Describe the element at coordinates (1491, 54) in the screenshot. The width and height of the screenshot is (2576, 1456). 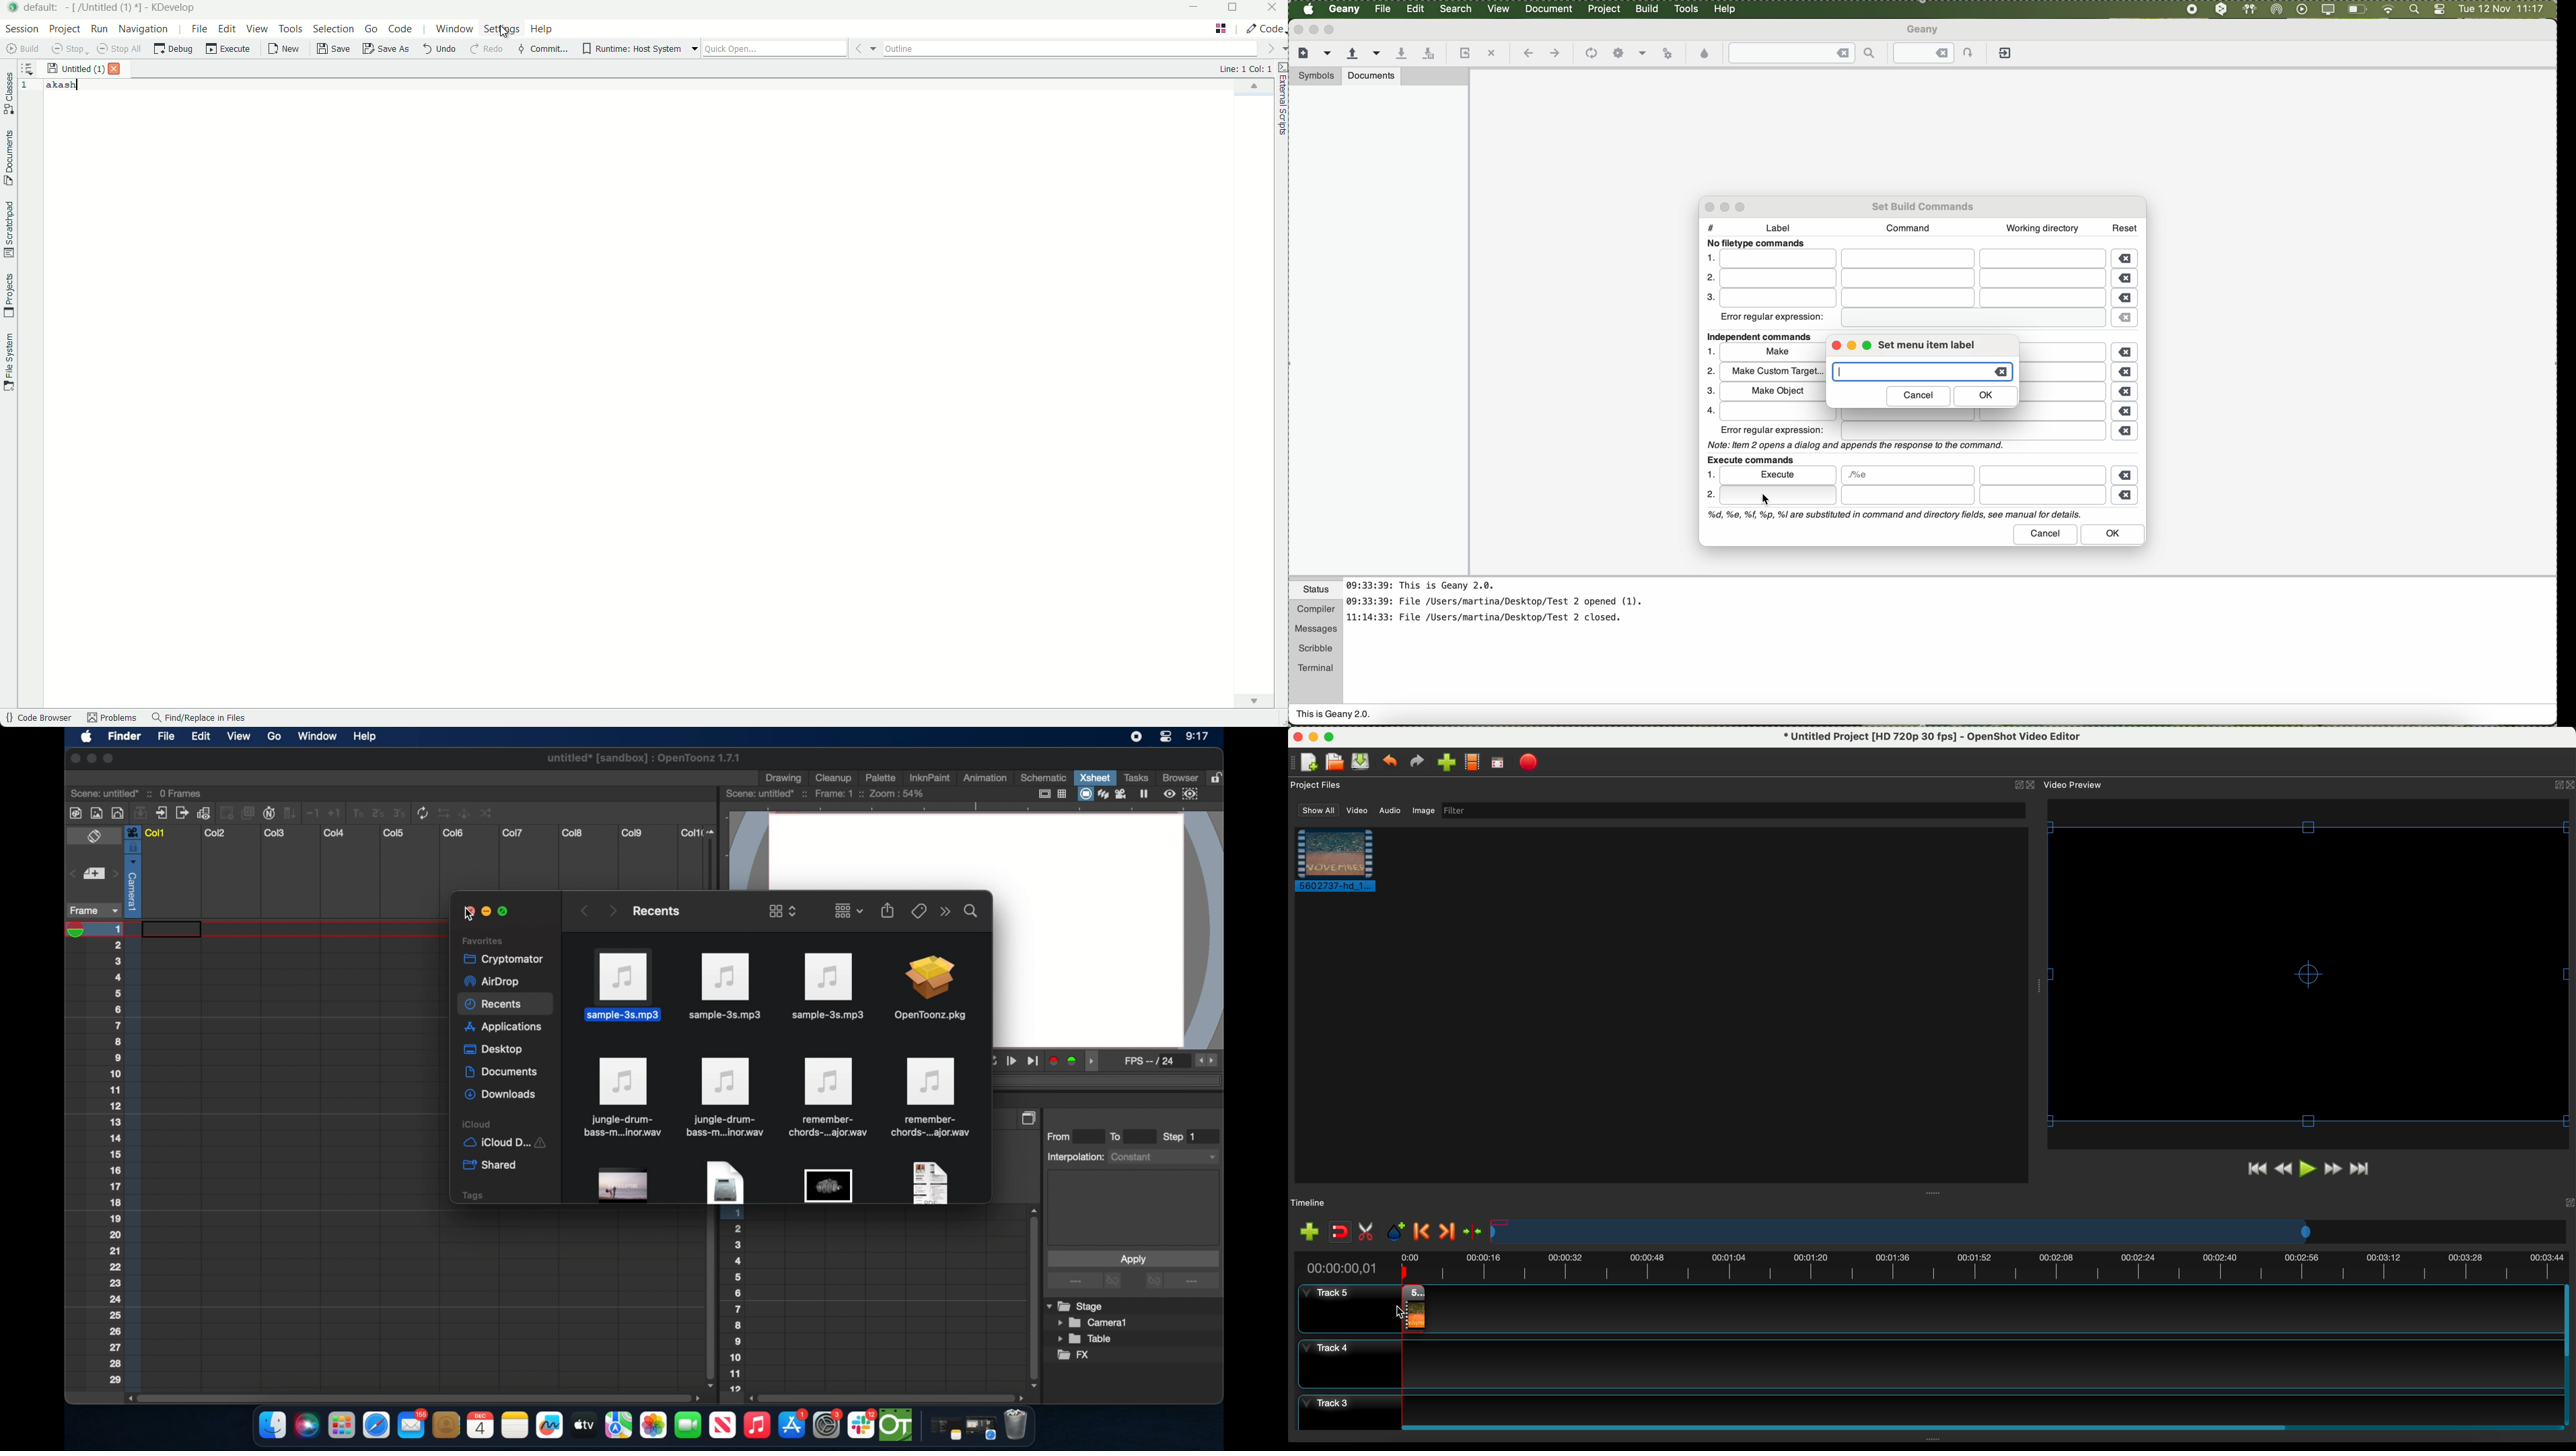
I see `close the current file` at that location.